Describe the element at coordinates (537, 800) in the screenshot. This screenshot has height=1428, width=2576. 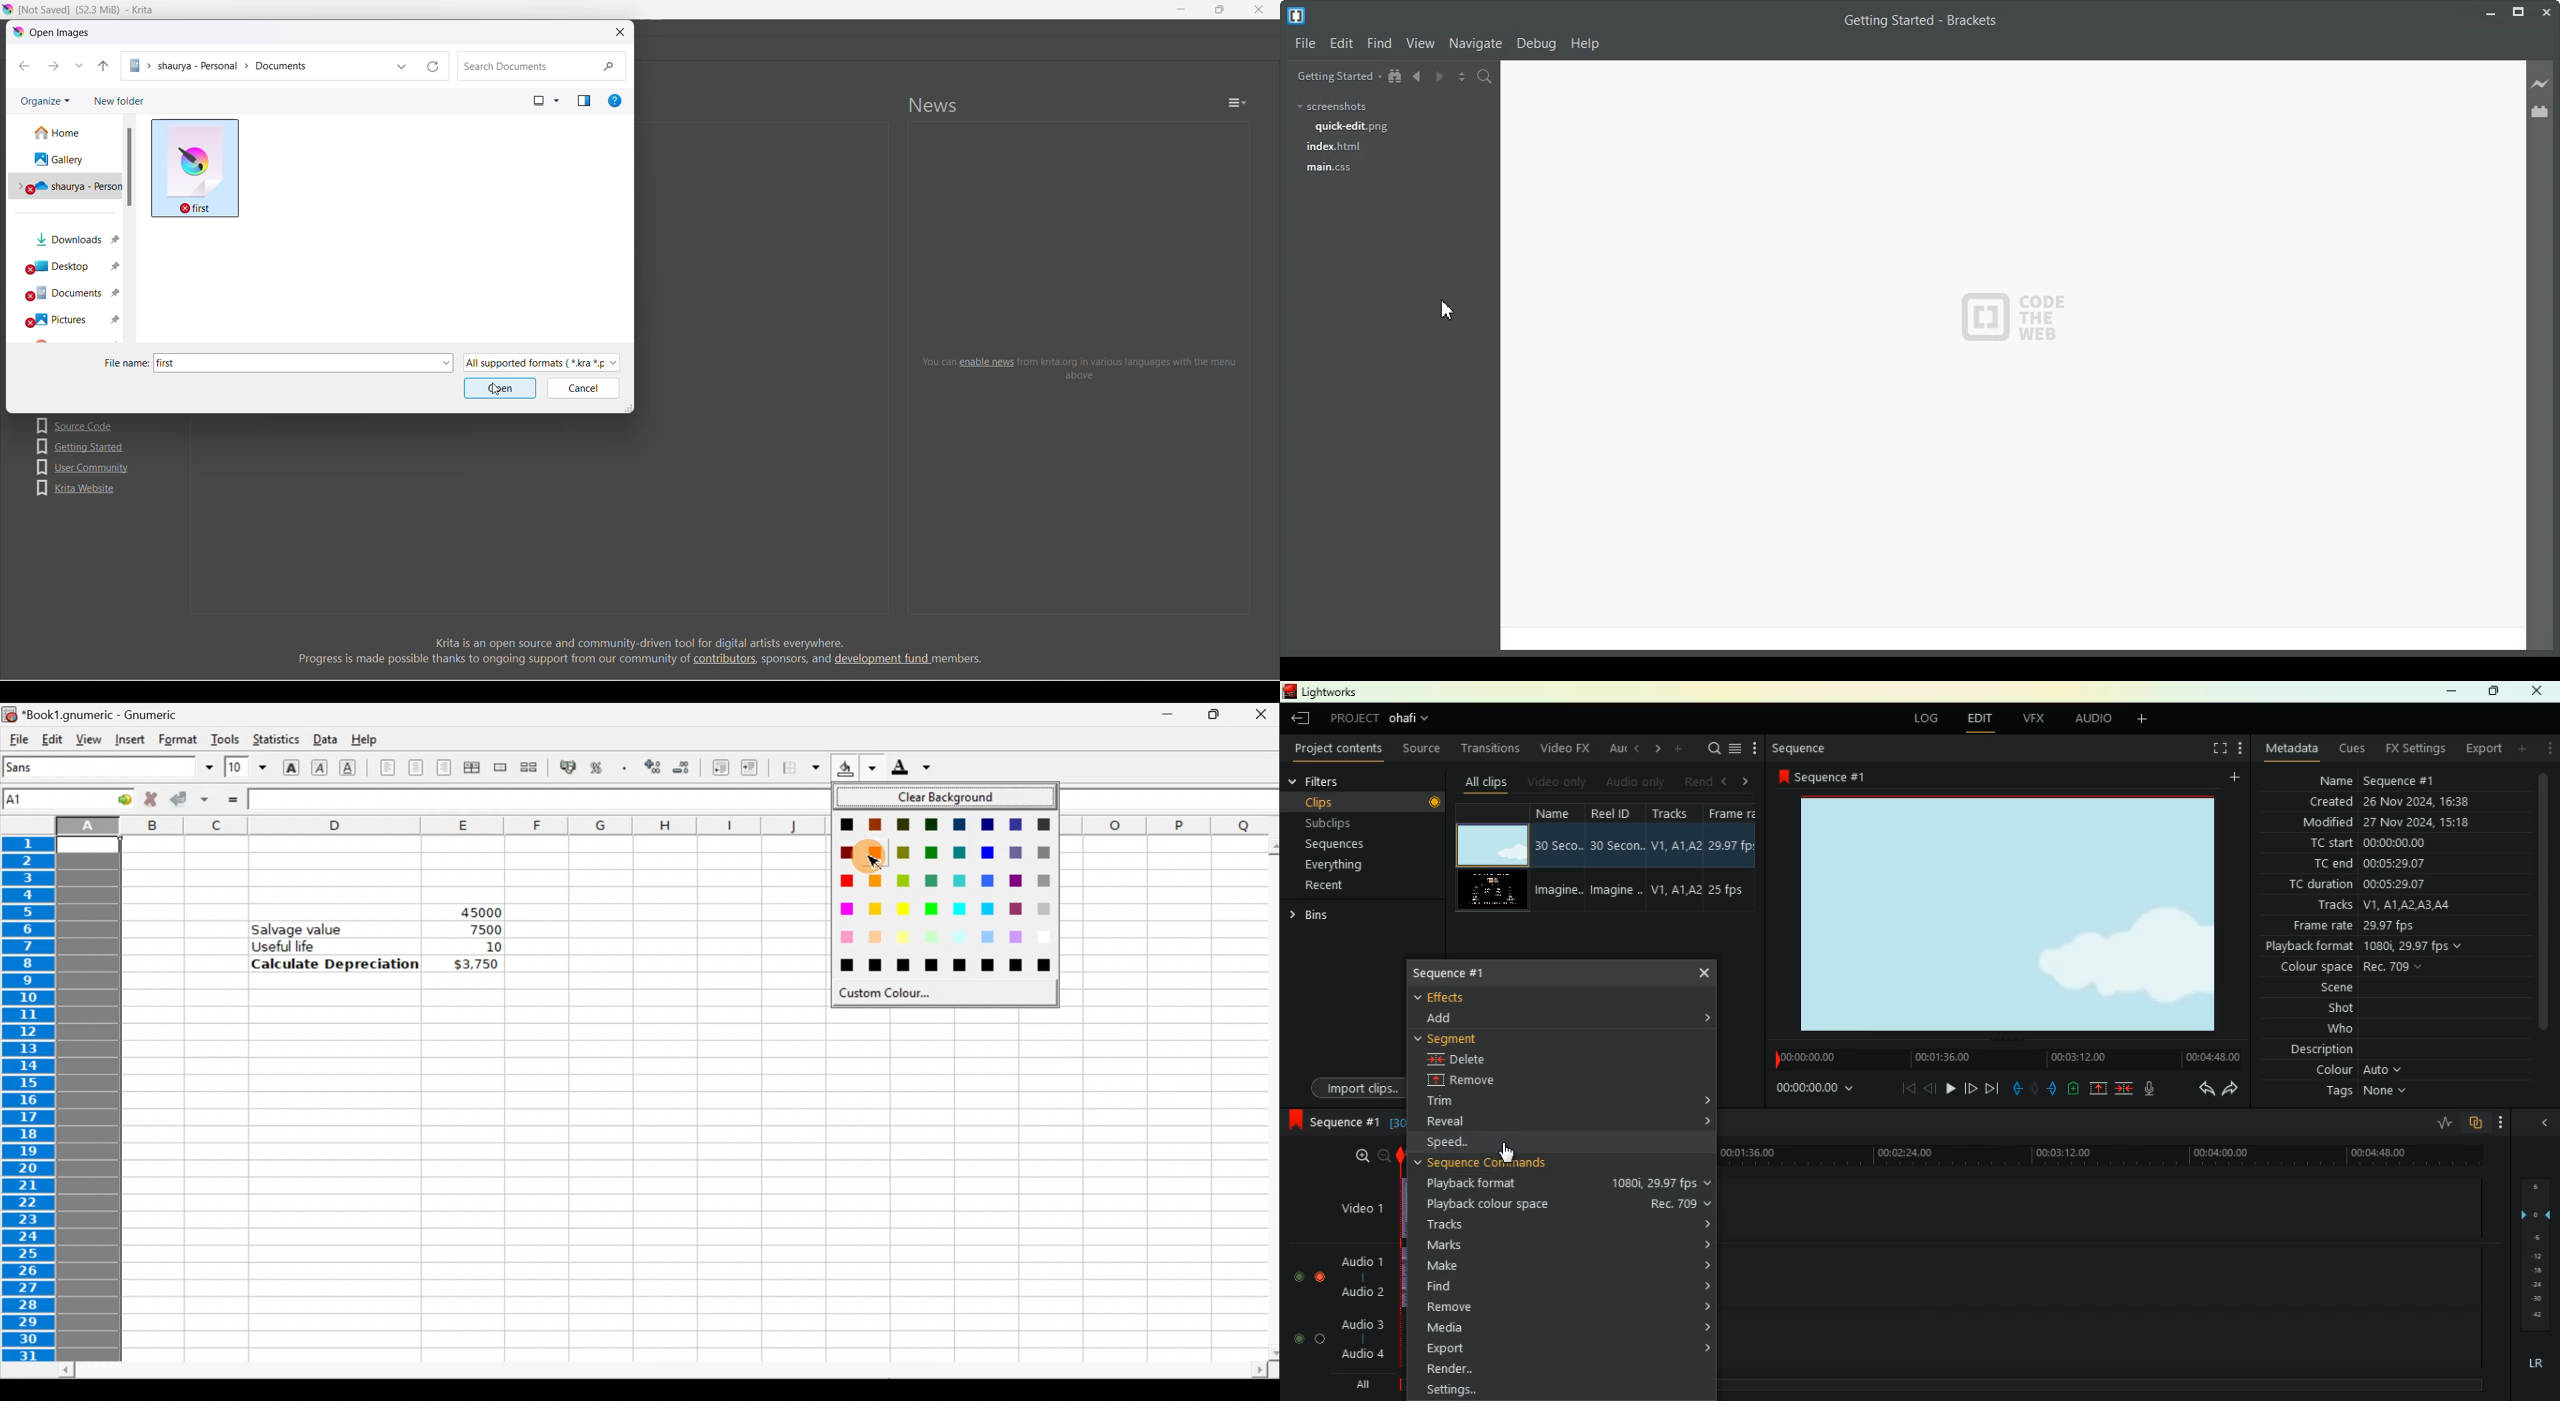
I see `Formula bar` at that location.